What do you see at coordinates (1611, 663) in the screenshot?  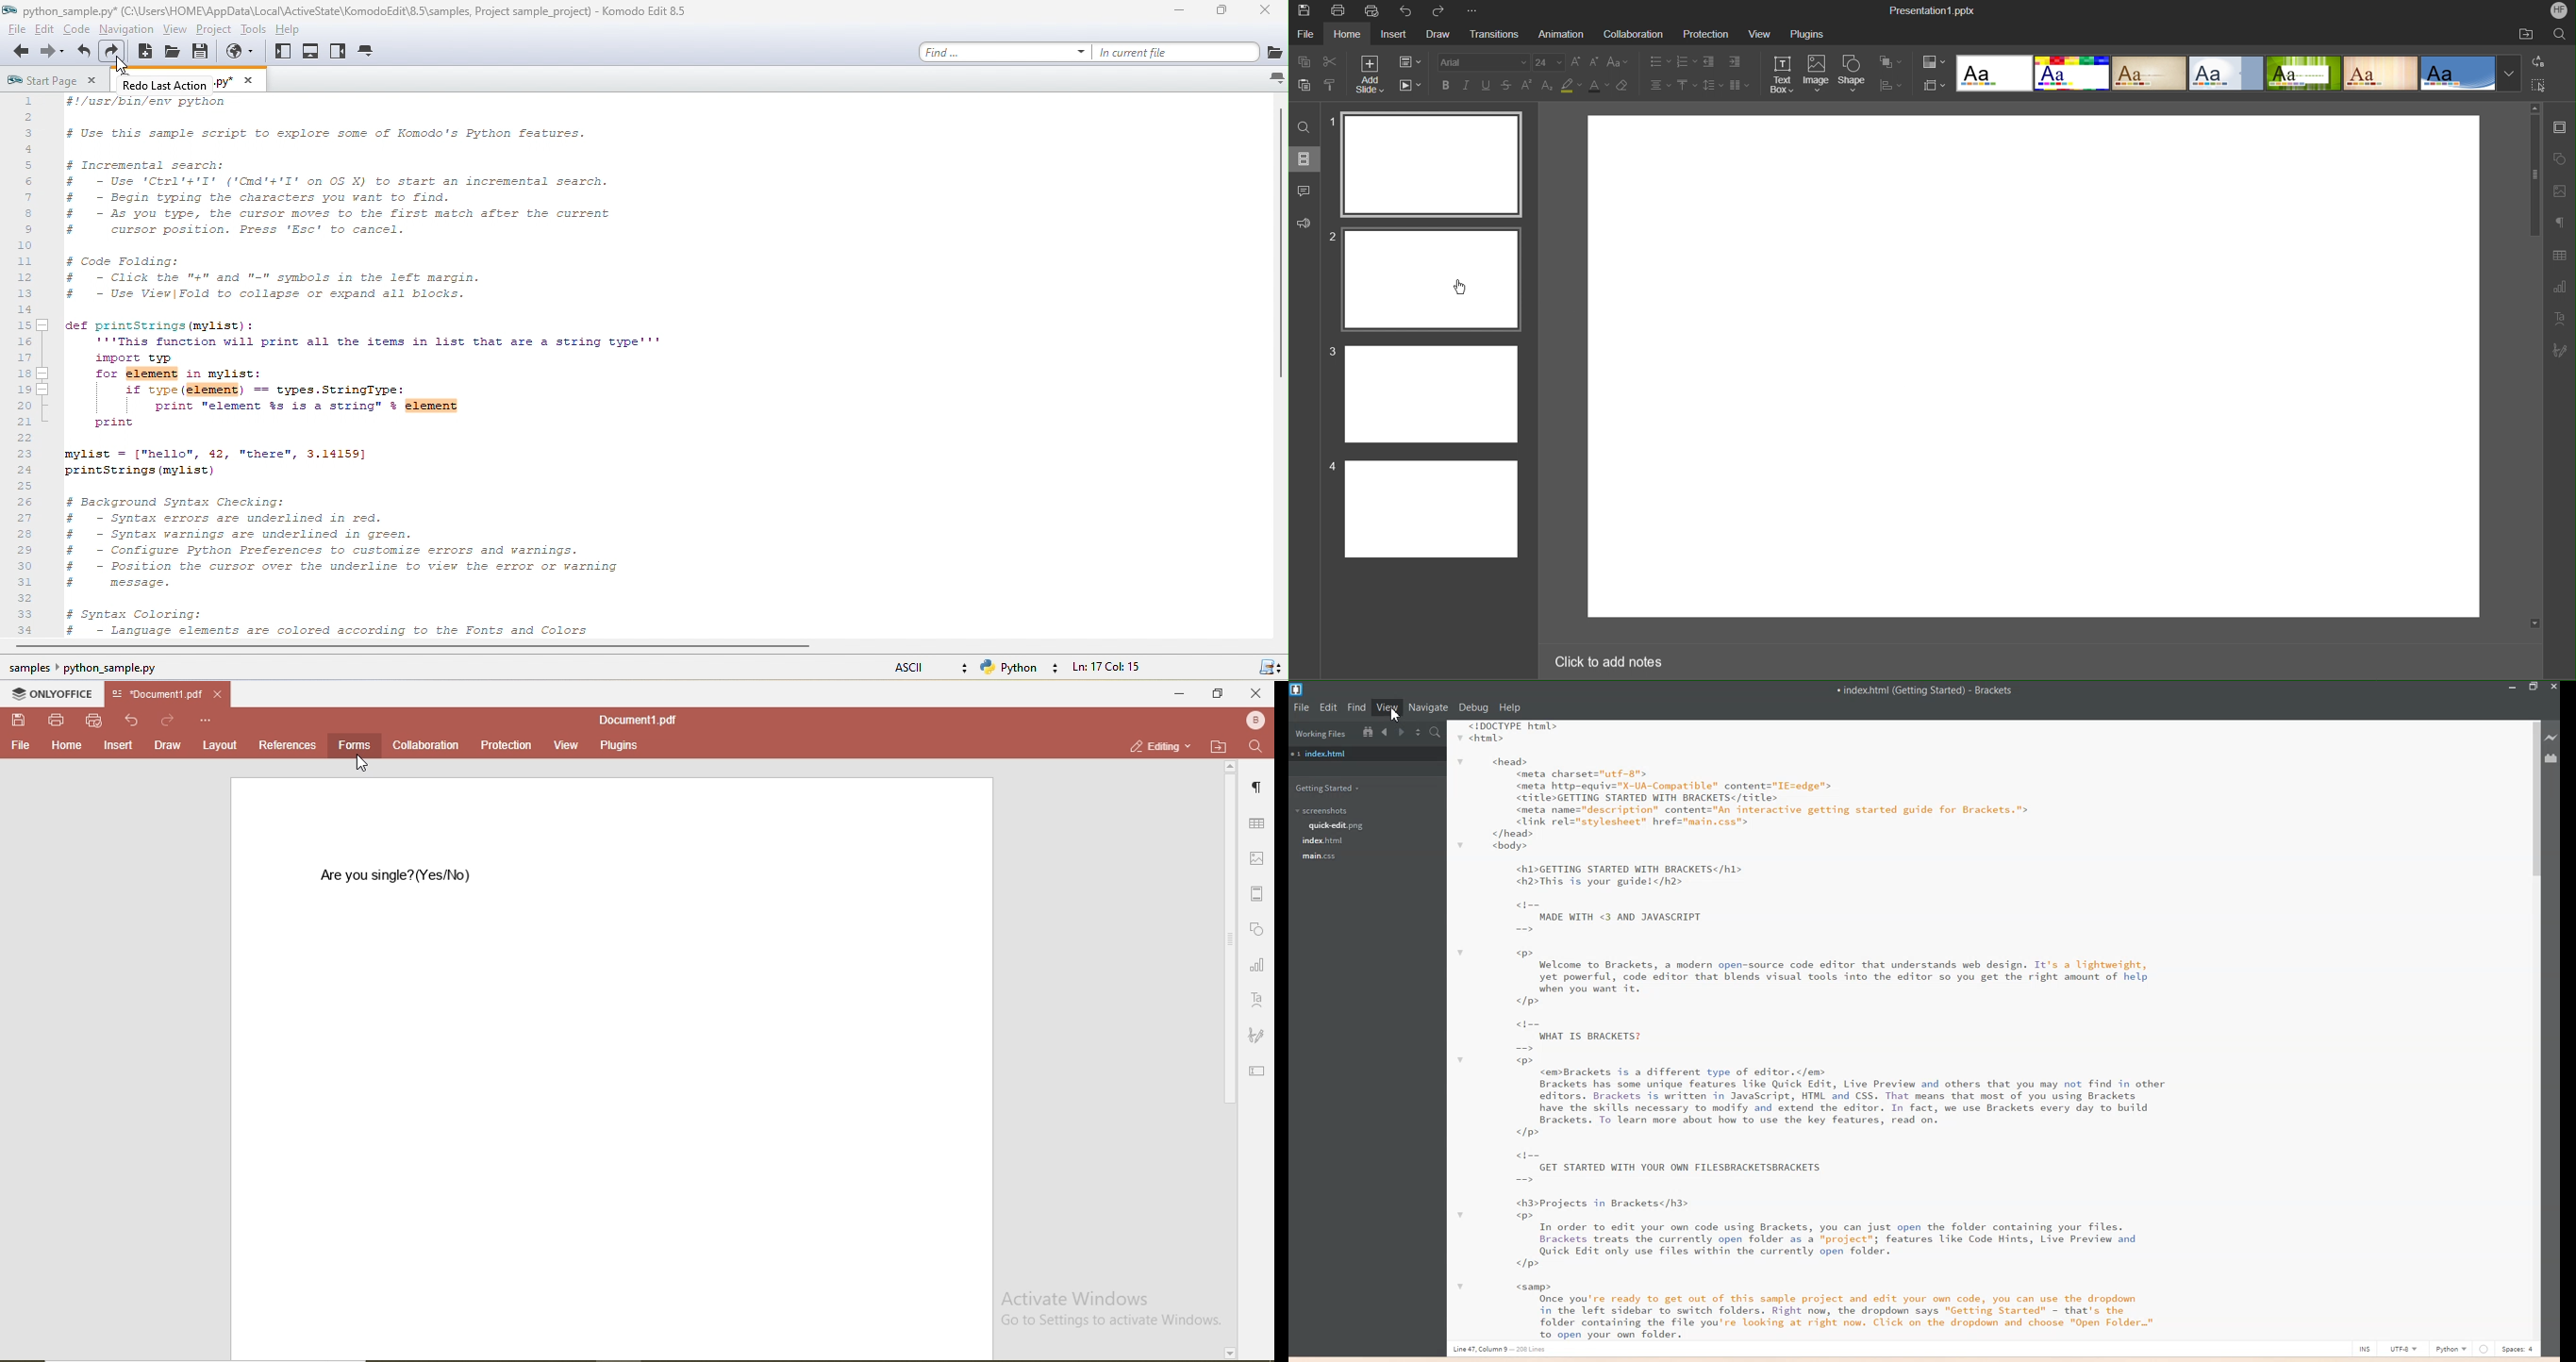 I see `Click to add notes` at bounding box center [1611, 663].